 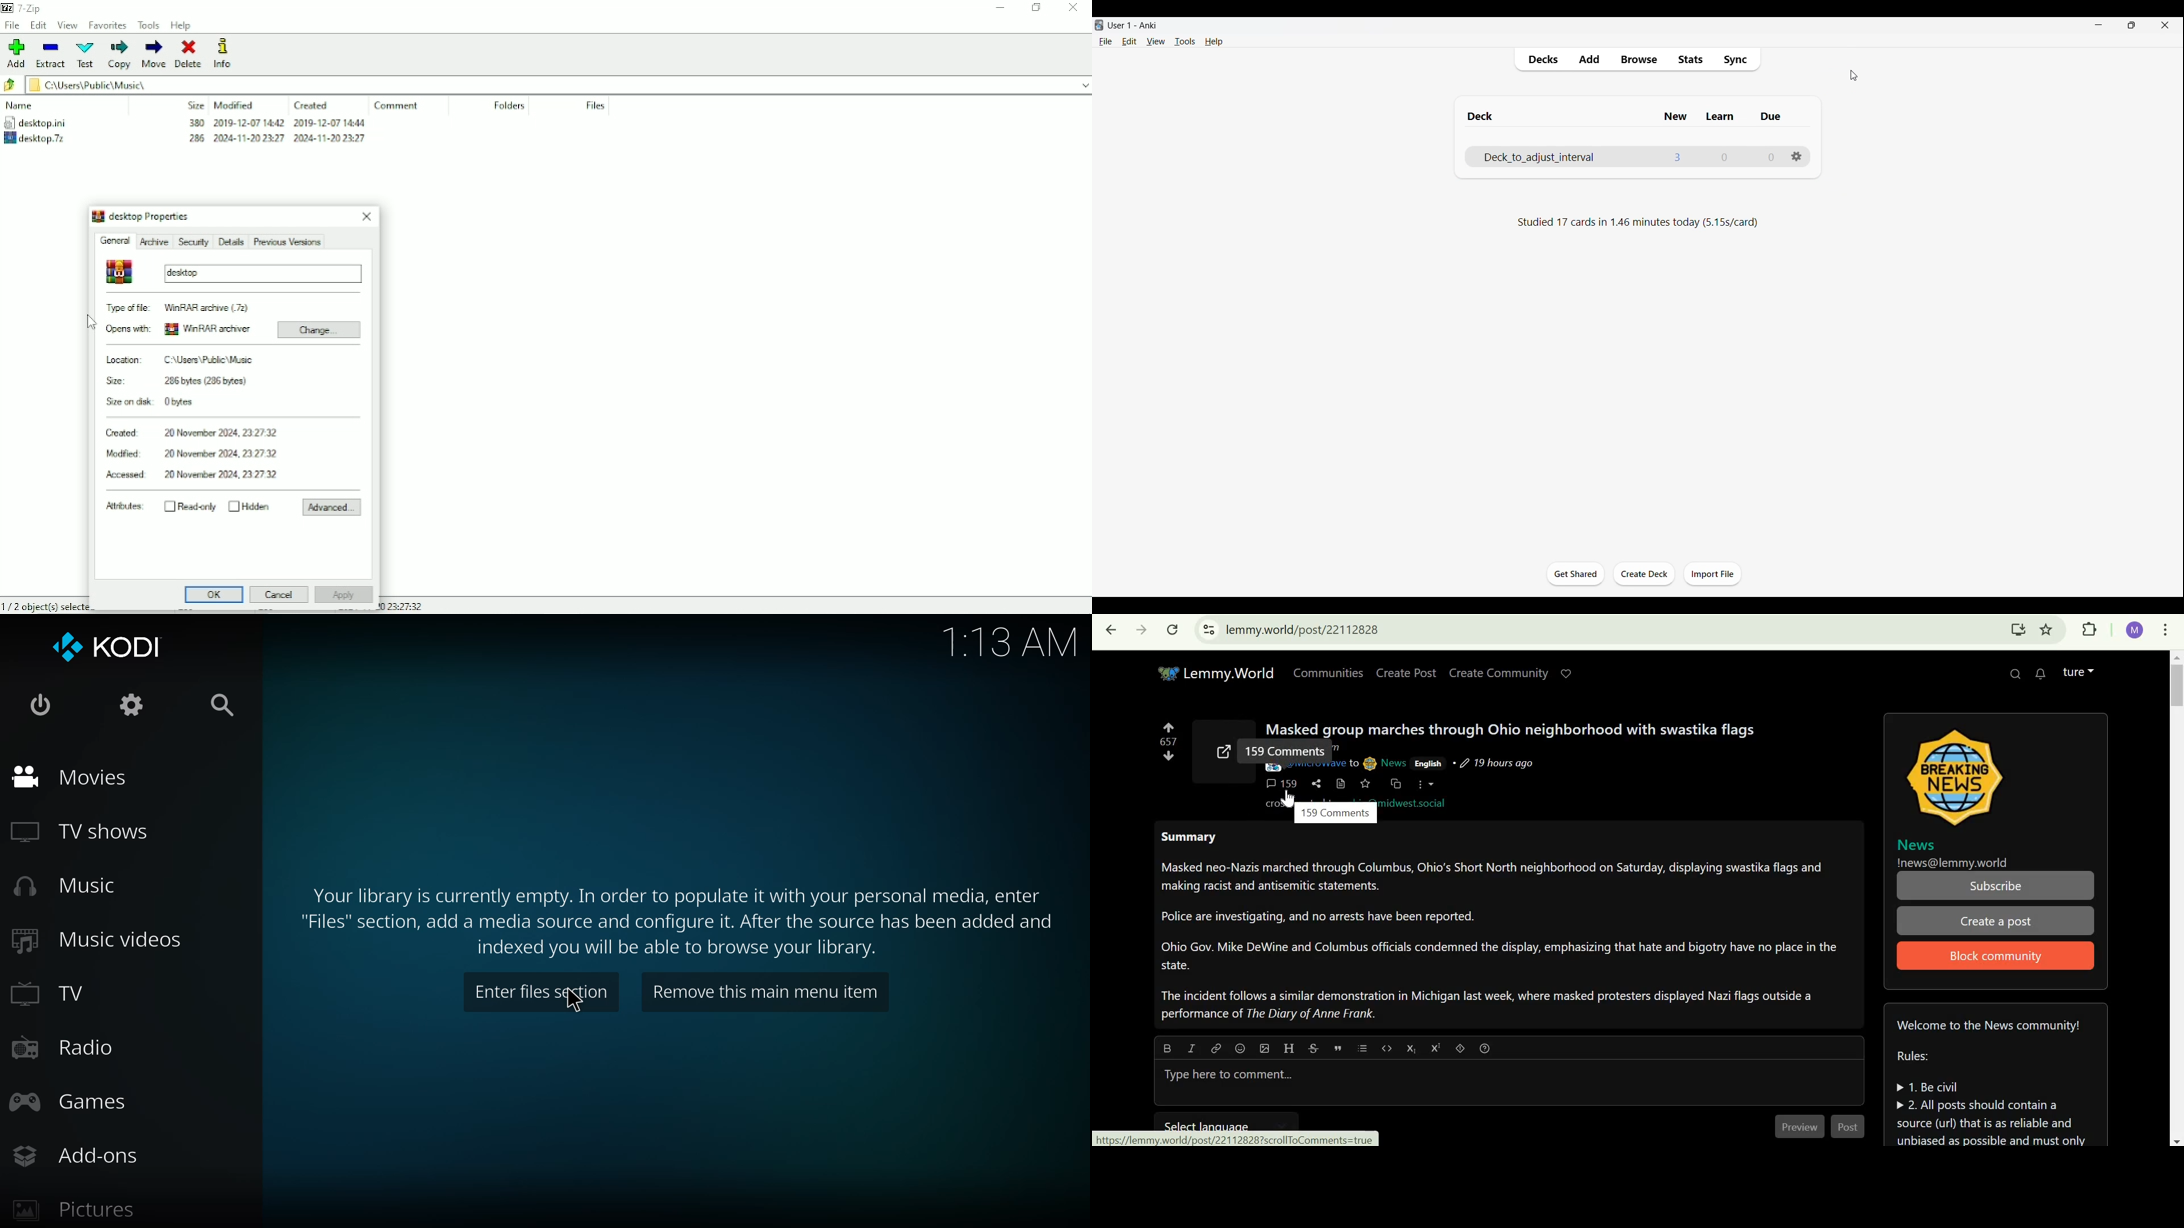 What do you see at coordinates (1241, 1047) in the screenshot?
I see `emoji` at bounding box center [1241, 1047].